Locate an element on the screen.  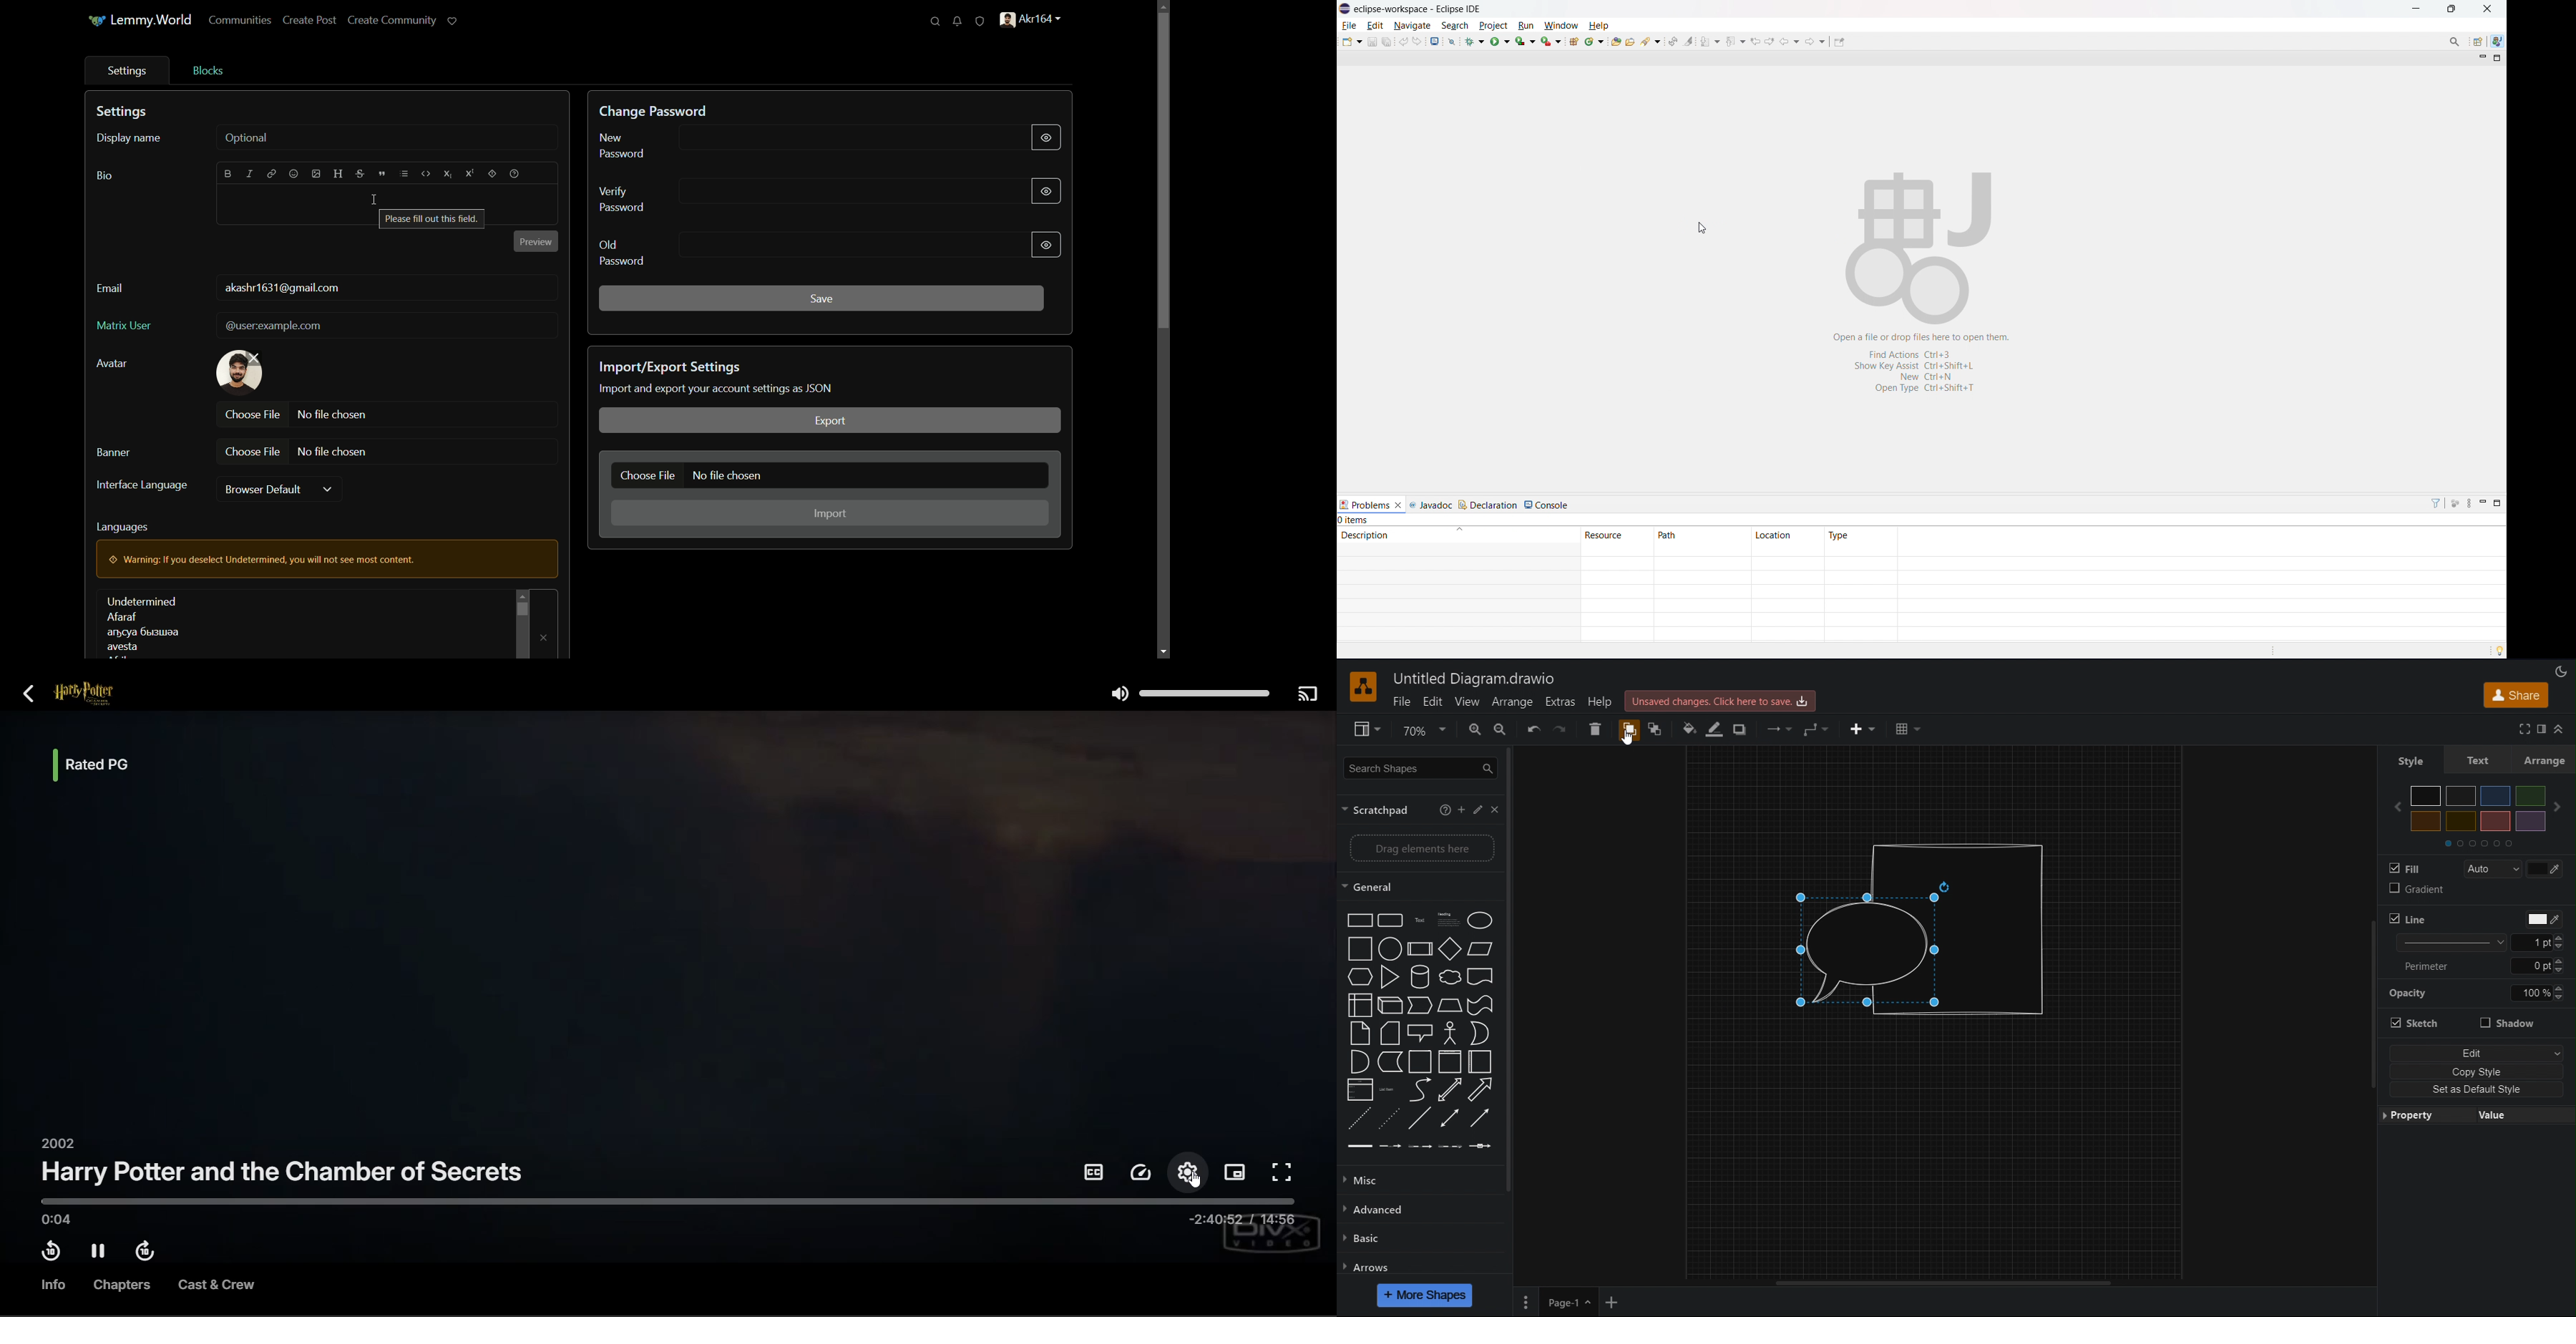
Shadow is located at coordinates (2508, 1022).